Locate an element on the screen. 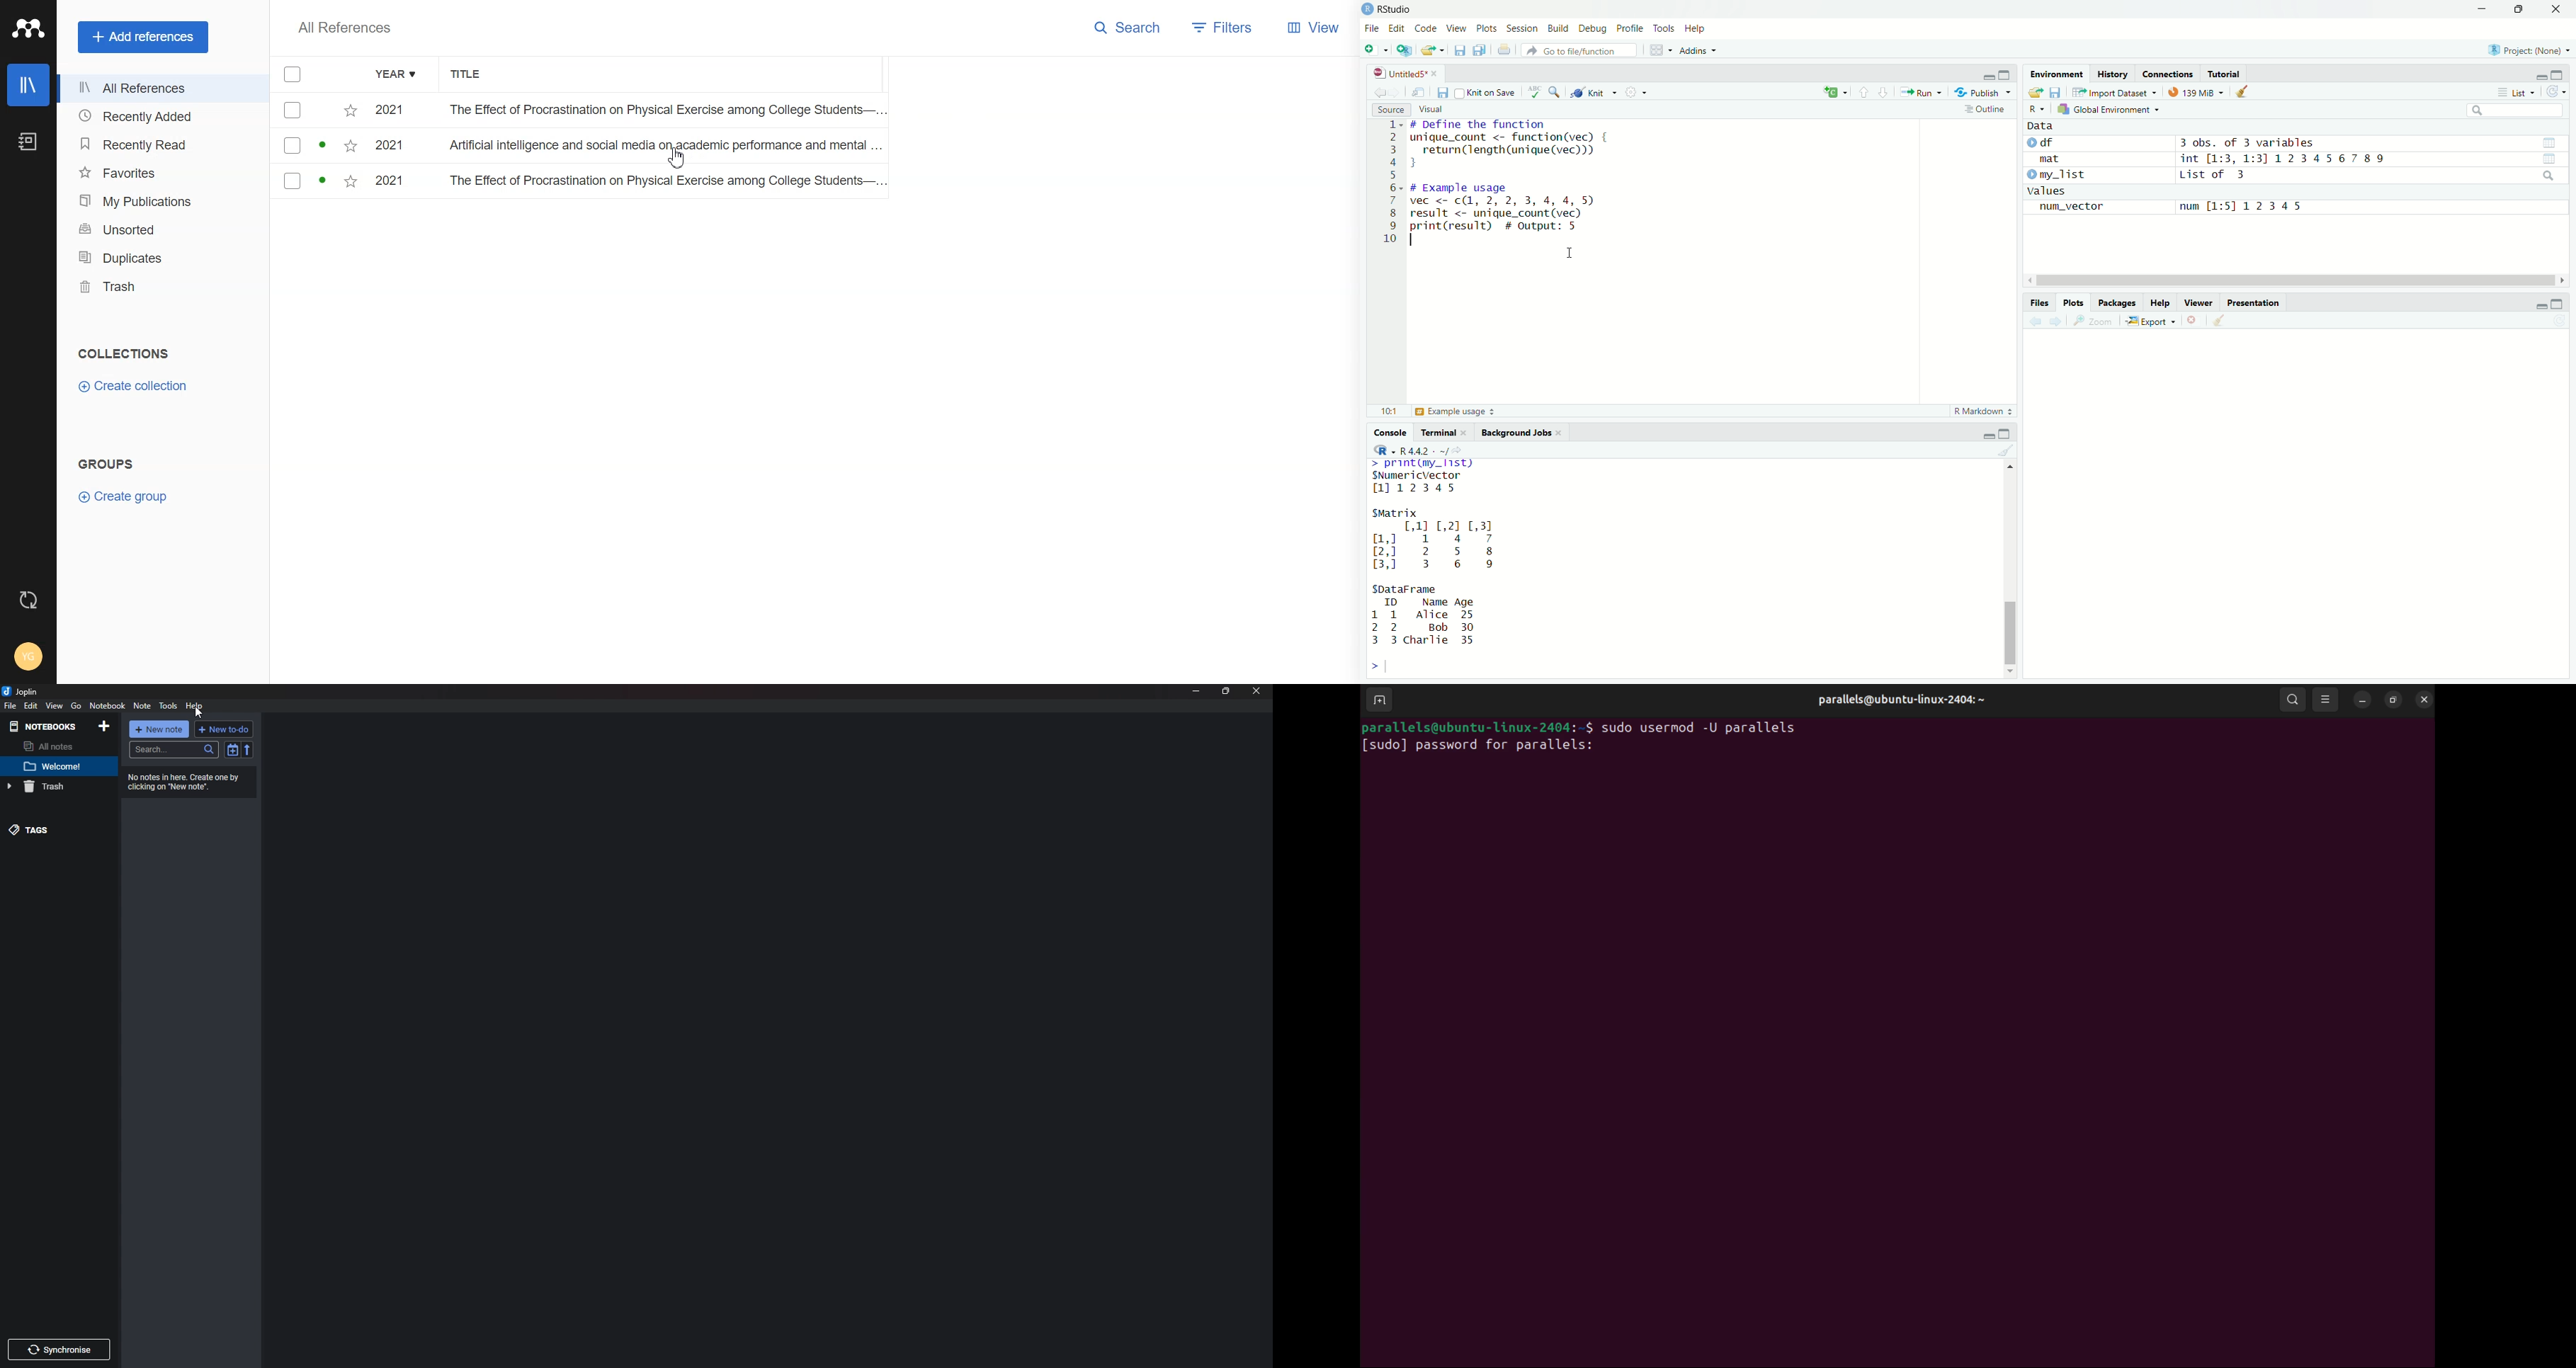 The image size is (2576, 1372). Recently Read is located at coordinates (160, 144).